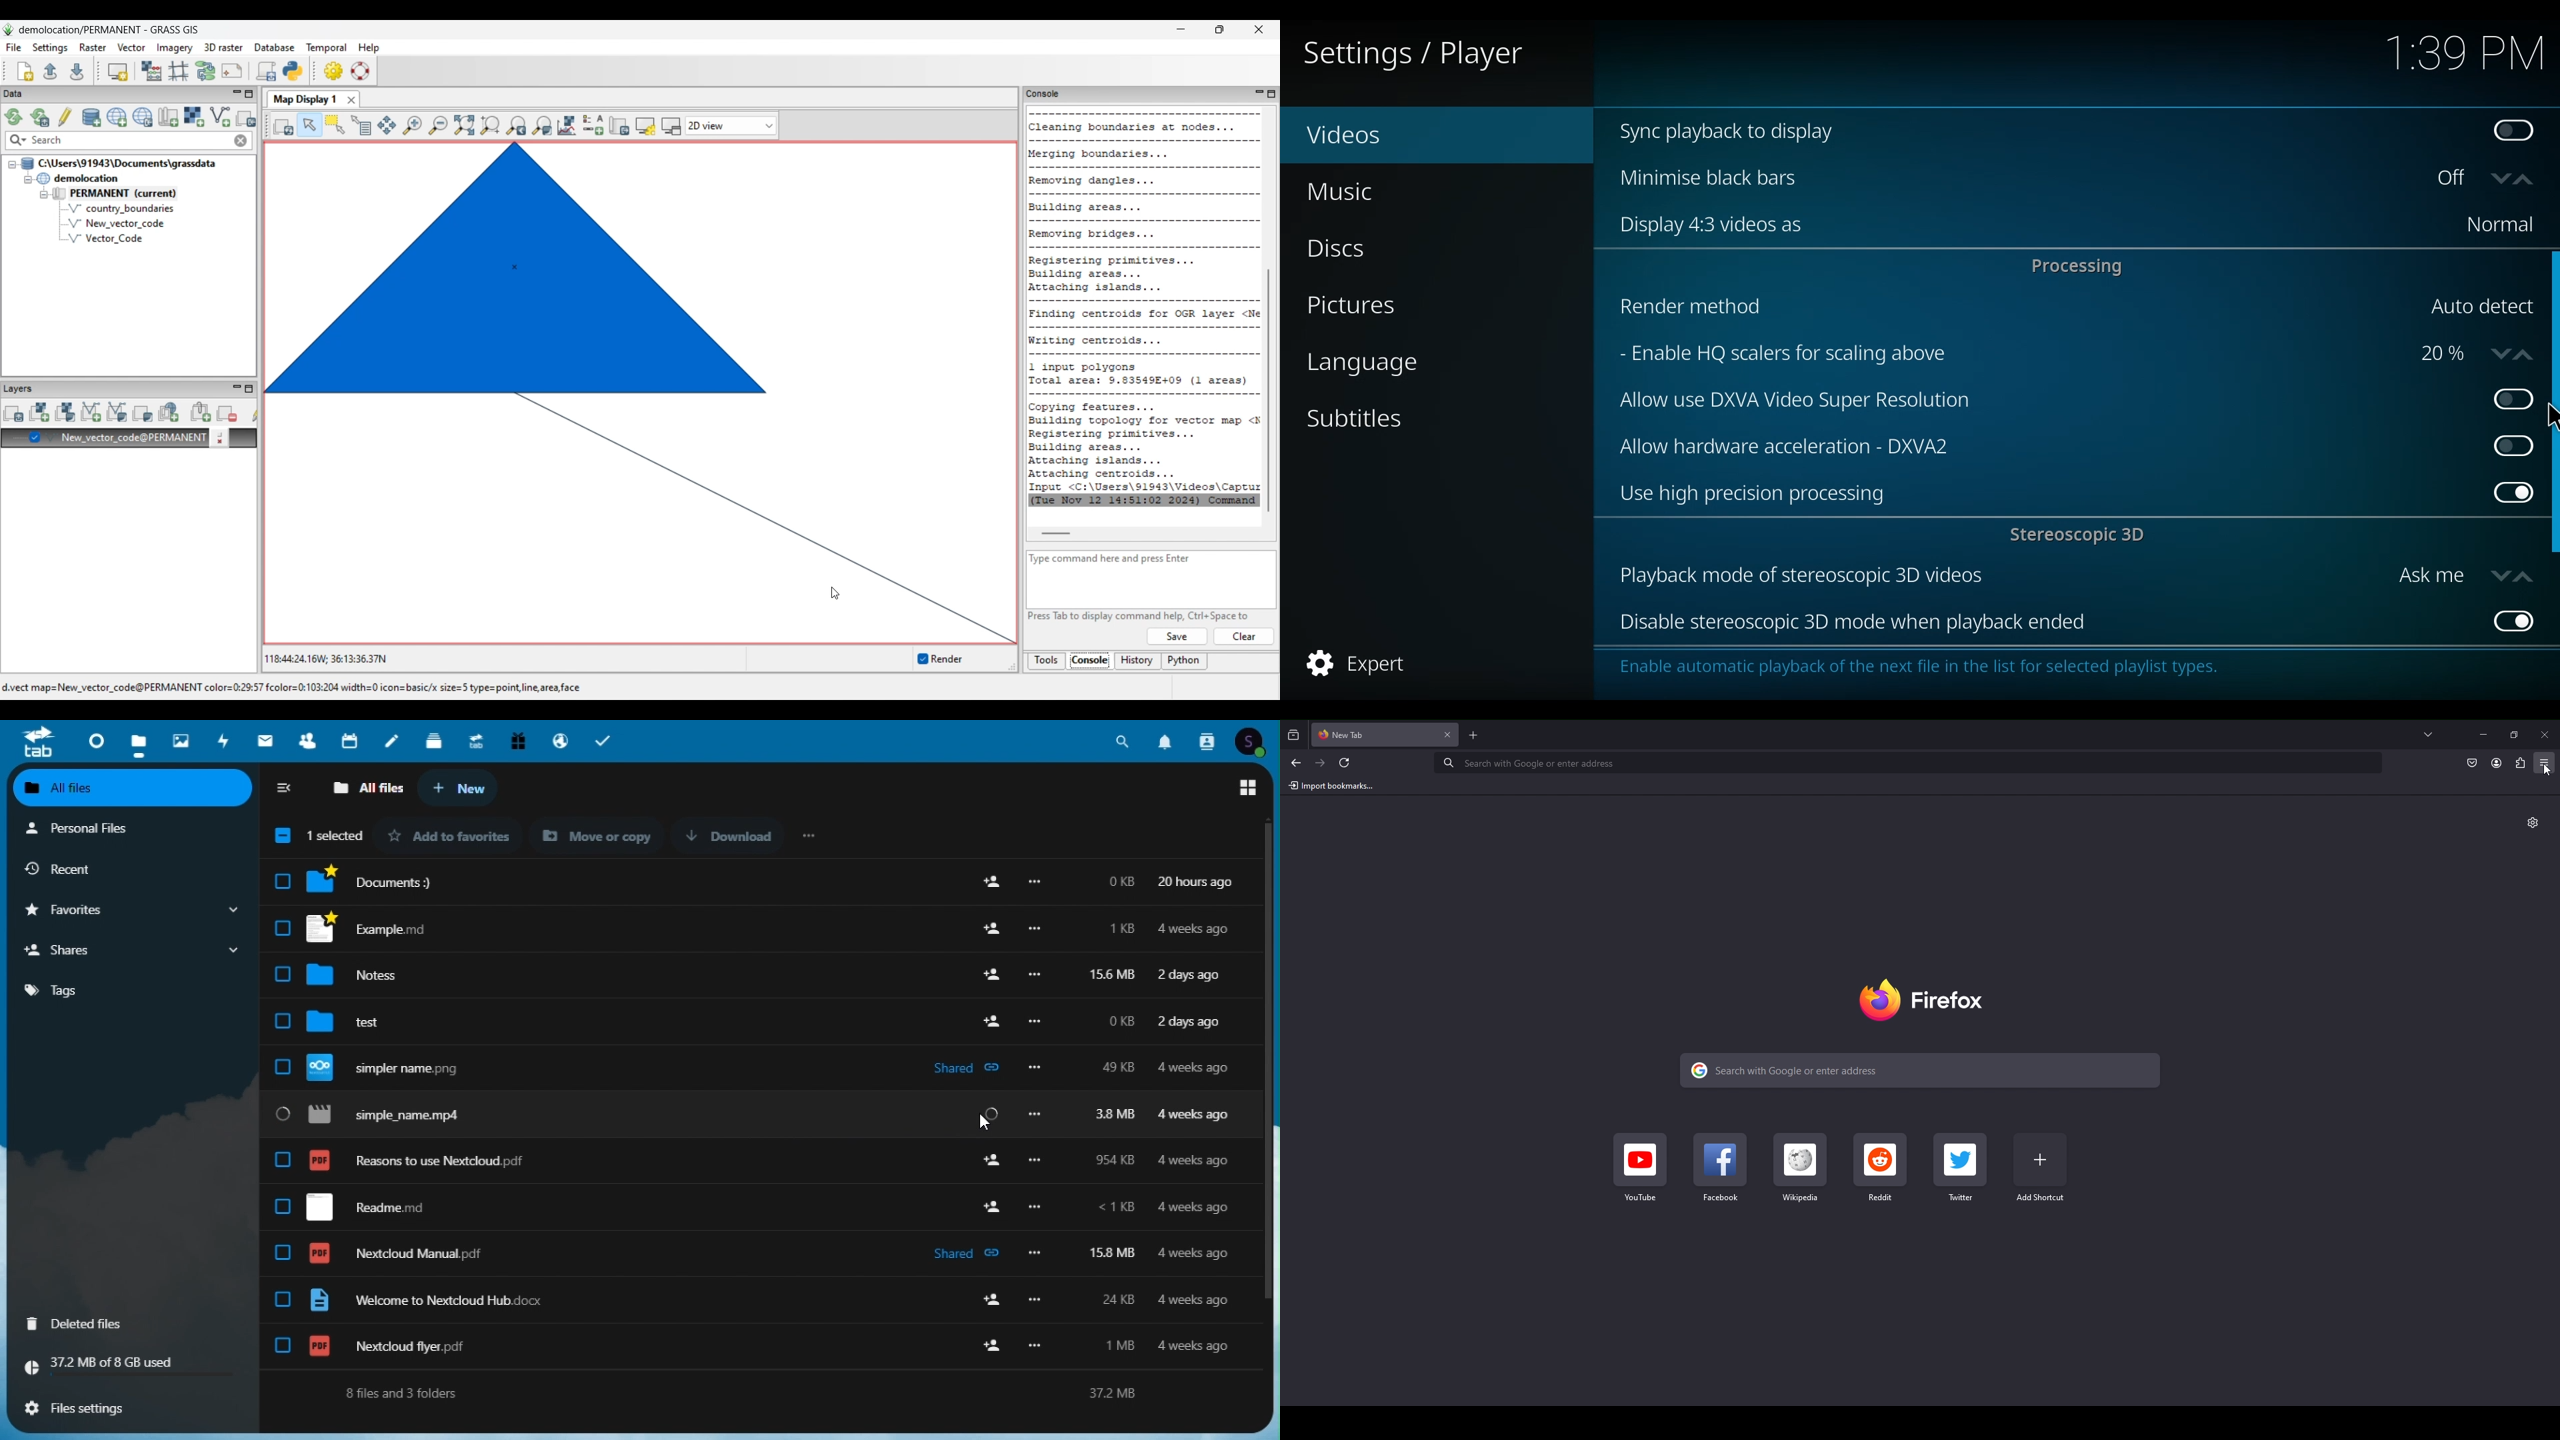 The width and height of the screenshot is (2576, 1456). What do you see at coordinates (2483, 733) in the screenshot?
I see `minimize` at bounding box center [2483, 733].